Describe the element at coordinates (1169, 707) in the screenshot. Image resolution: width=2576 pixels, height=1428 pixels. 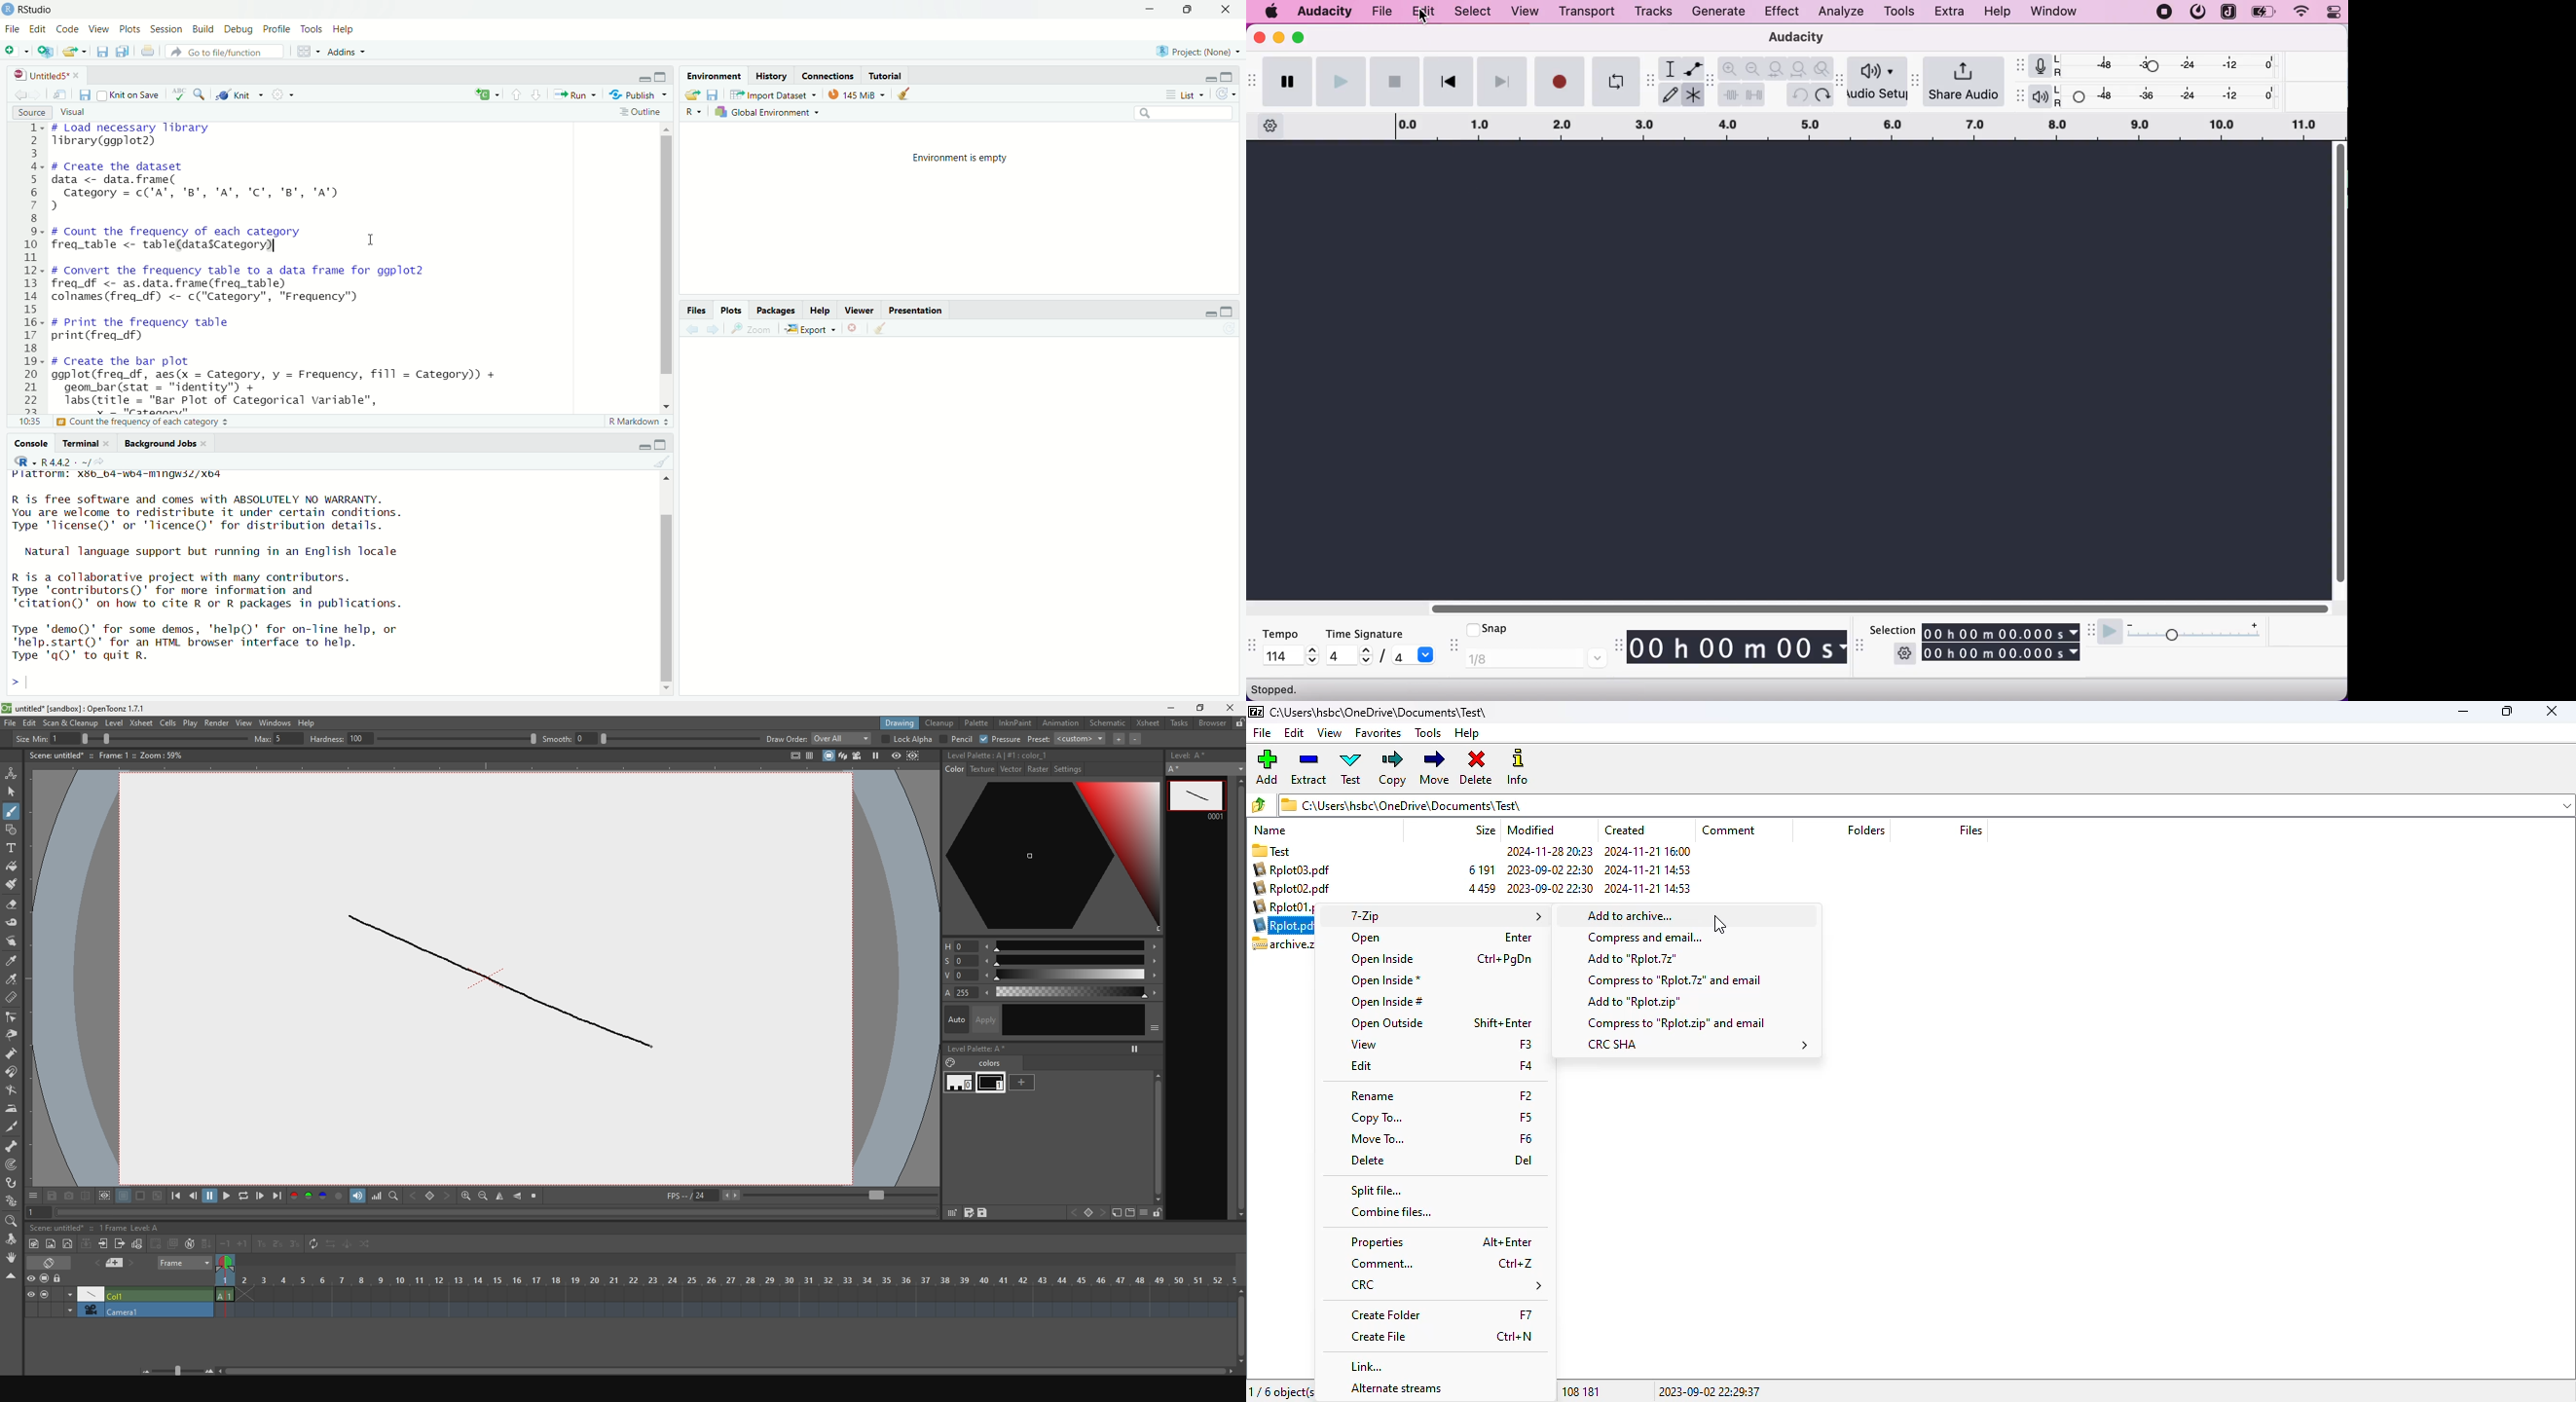
I see `minimize` at that location.